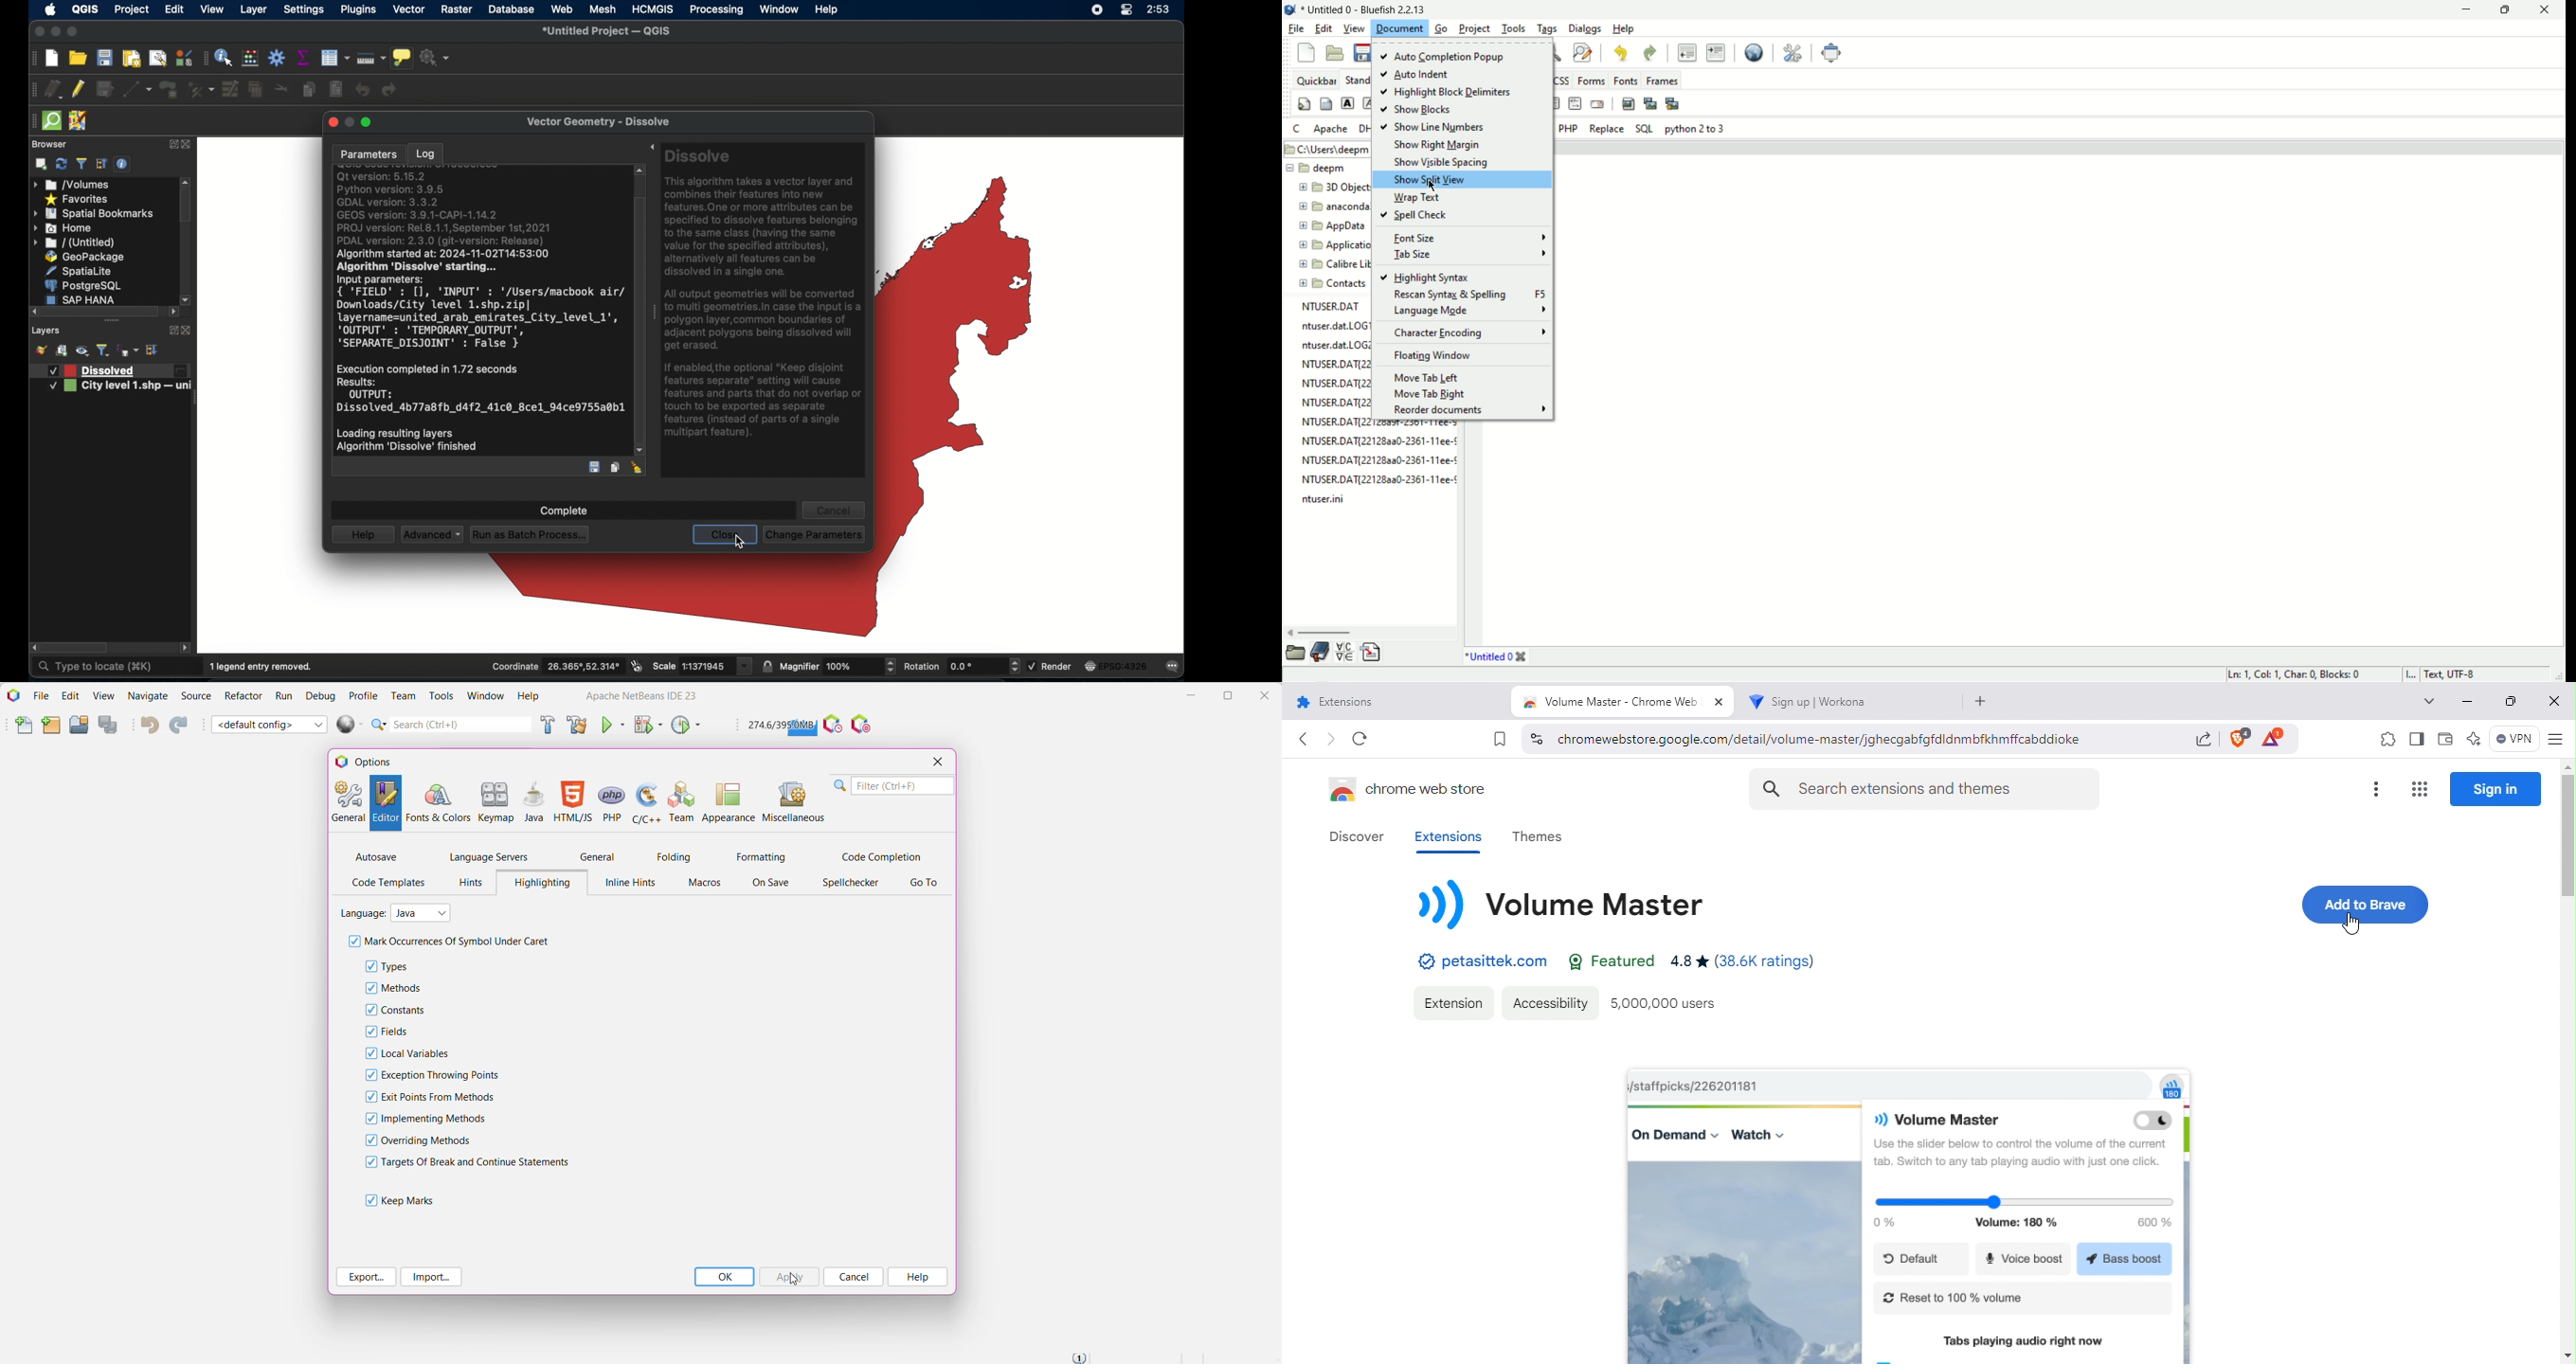 This screenshot has height=1372, width=2576. What do you see at coordinates (1648, 128) in the screenshot?
I see `SQL` at bounding box center [1648, 128].